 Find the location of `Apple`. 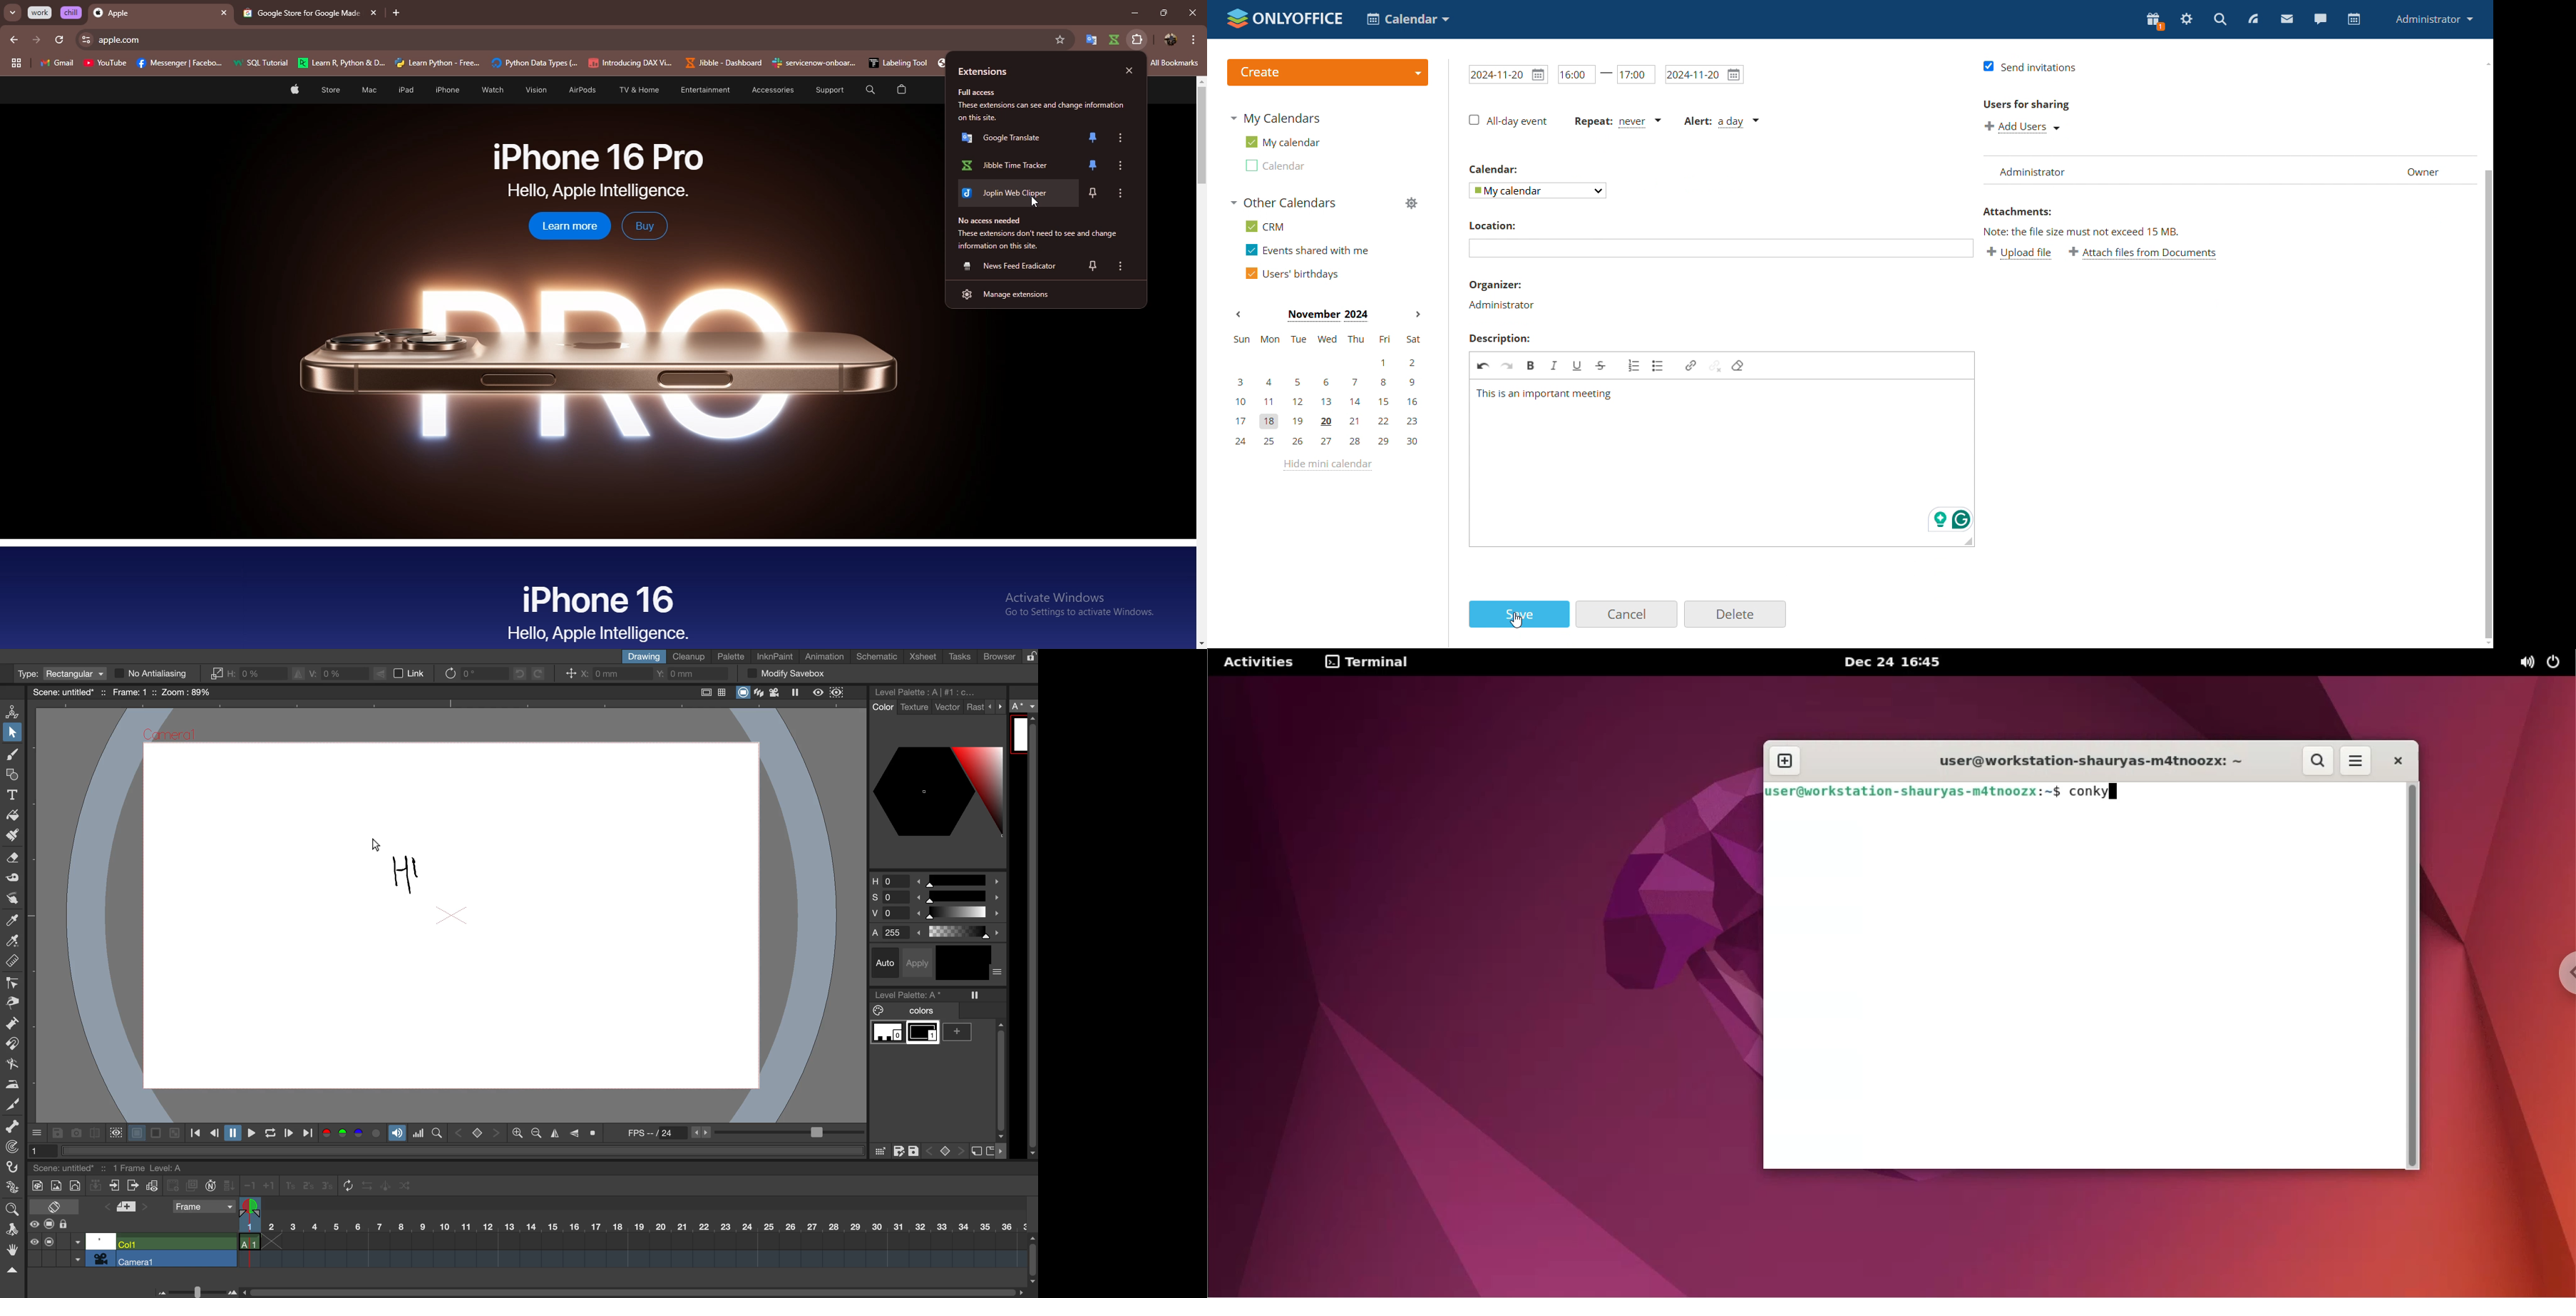

Apple is located at coordinates (149, 14).